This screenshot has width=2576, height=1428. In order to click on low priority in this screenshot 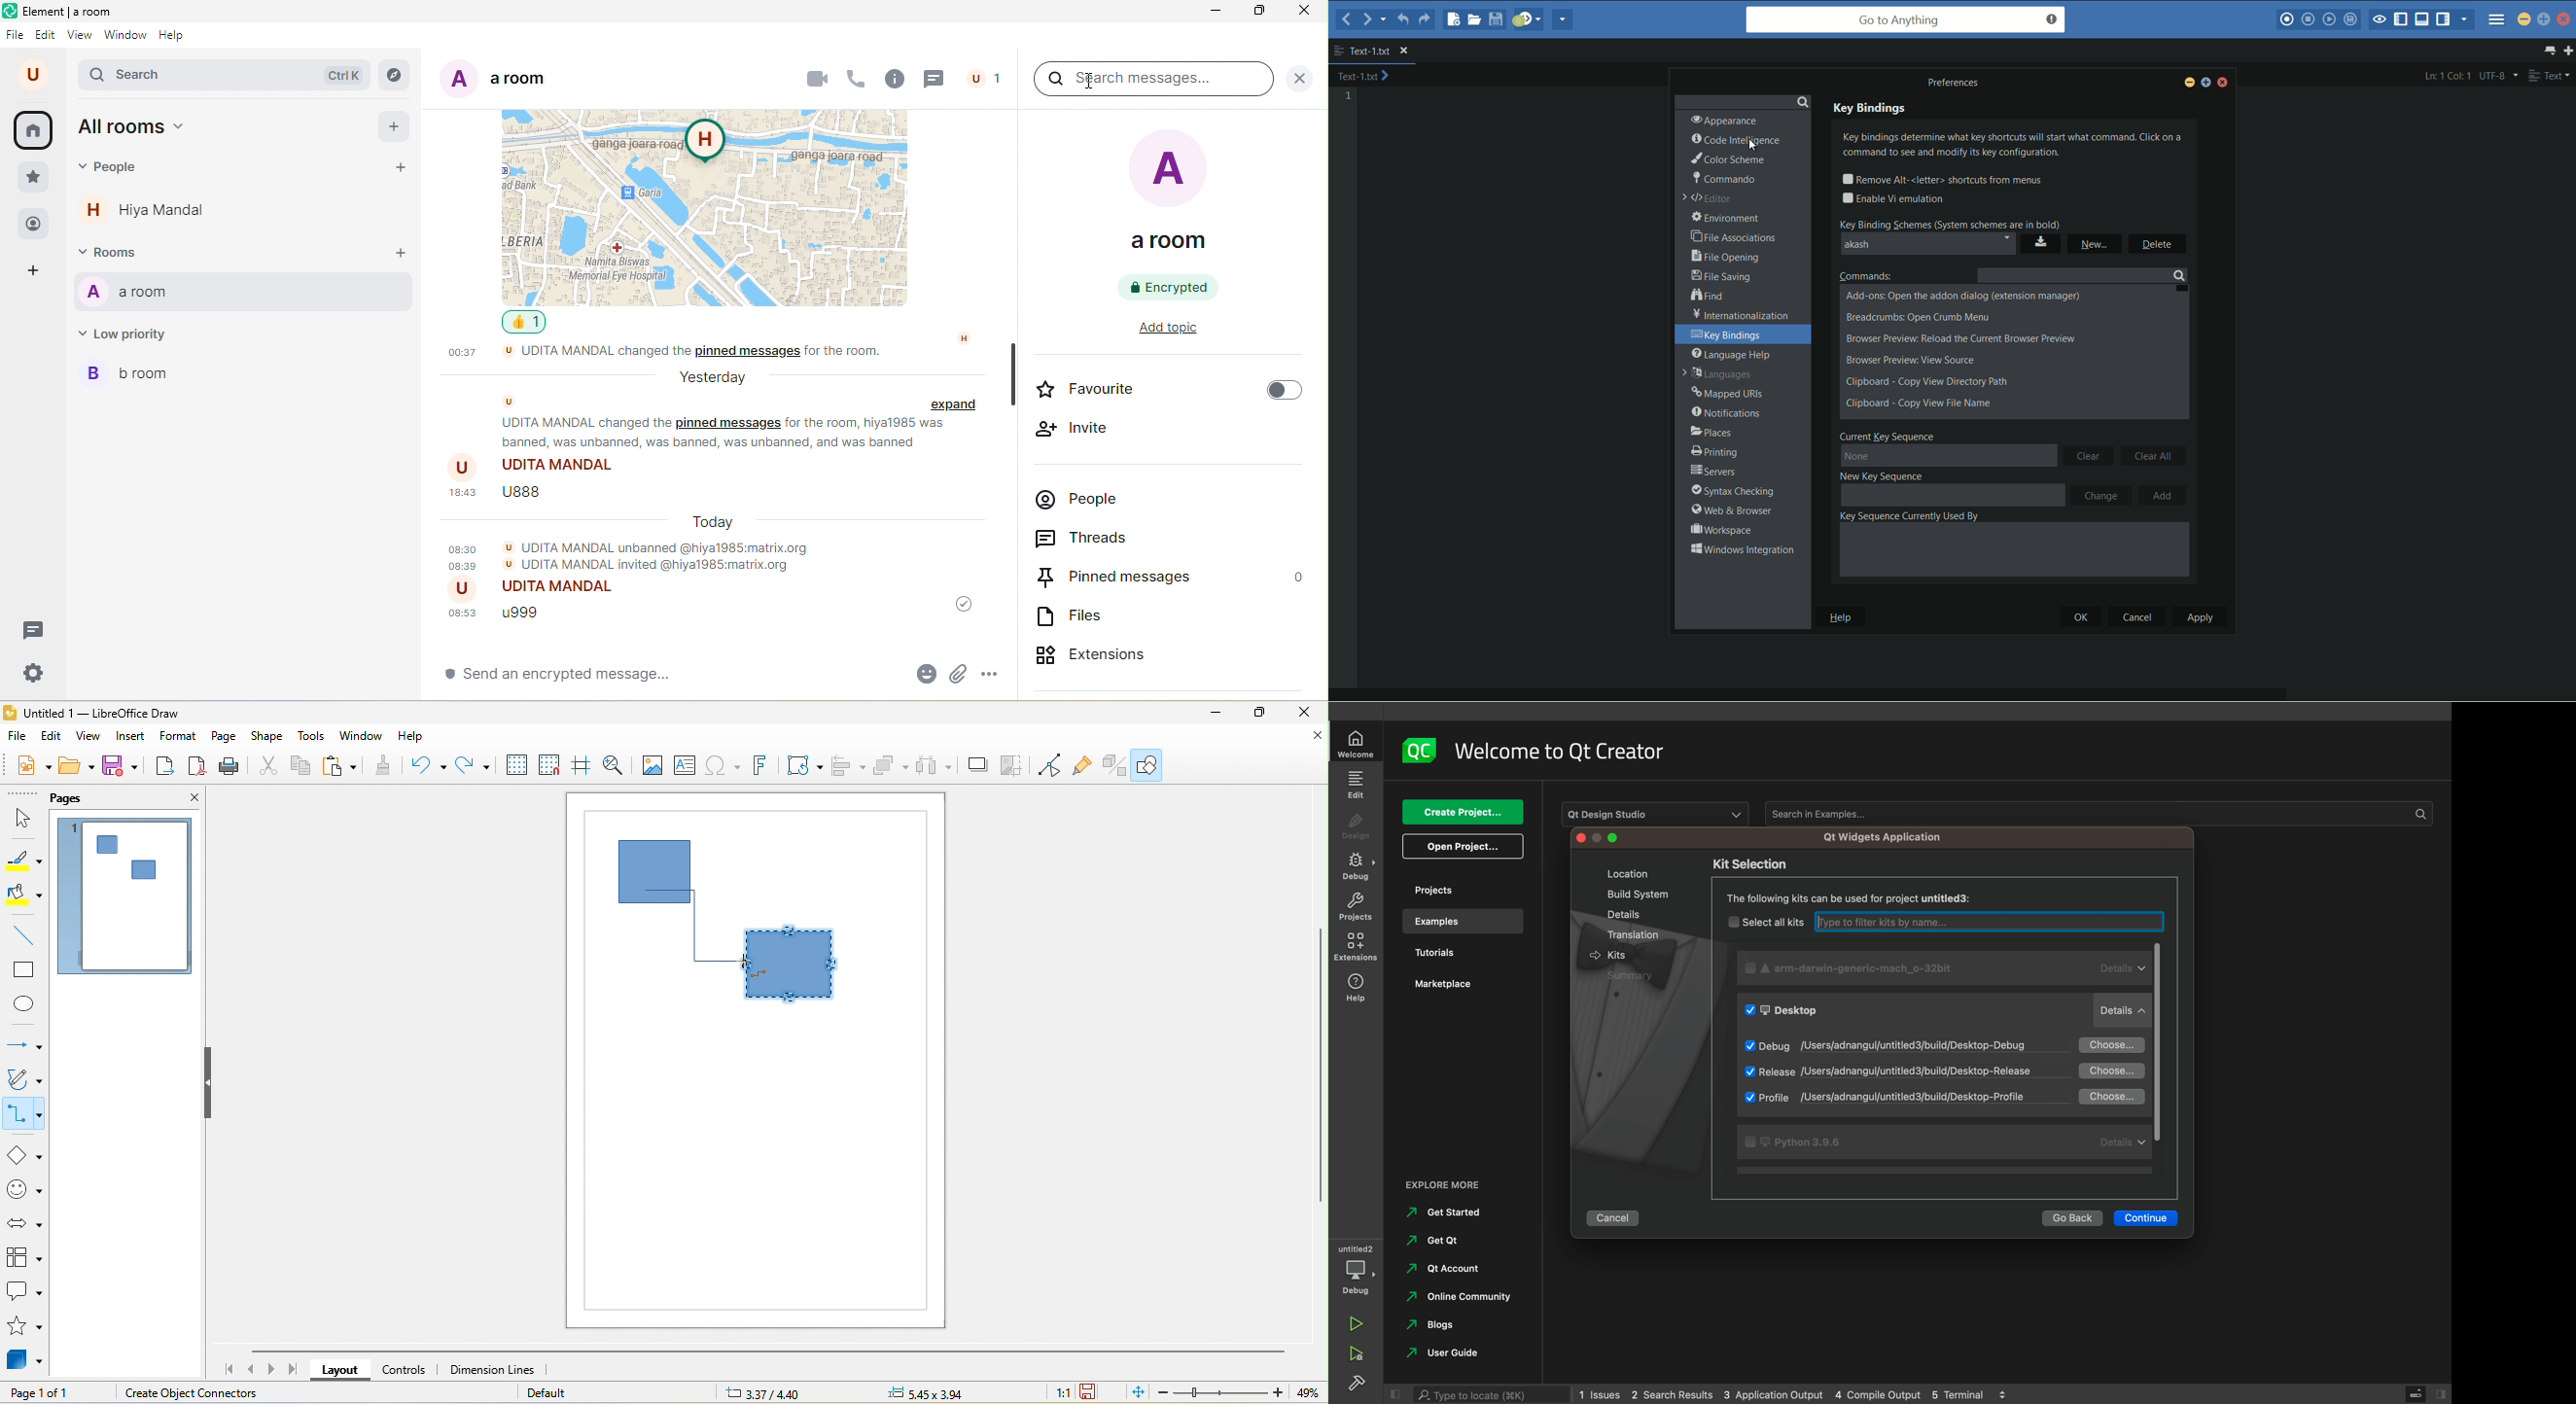, I will do `click(132, 337)`.